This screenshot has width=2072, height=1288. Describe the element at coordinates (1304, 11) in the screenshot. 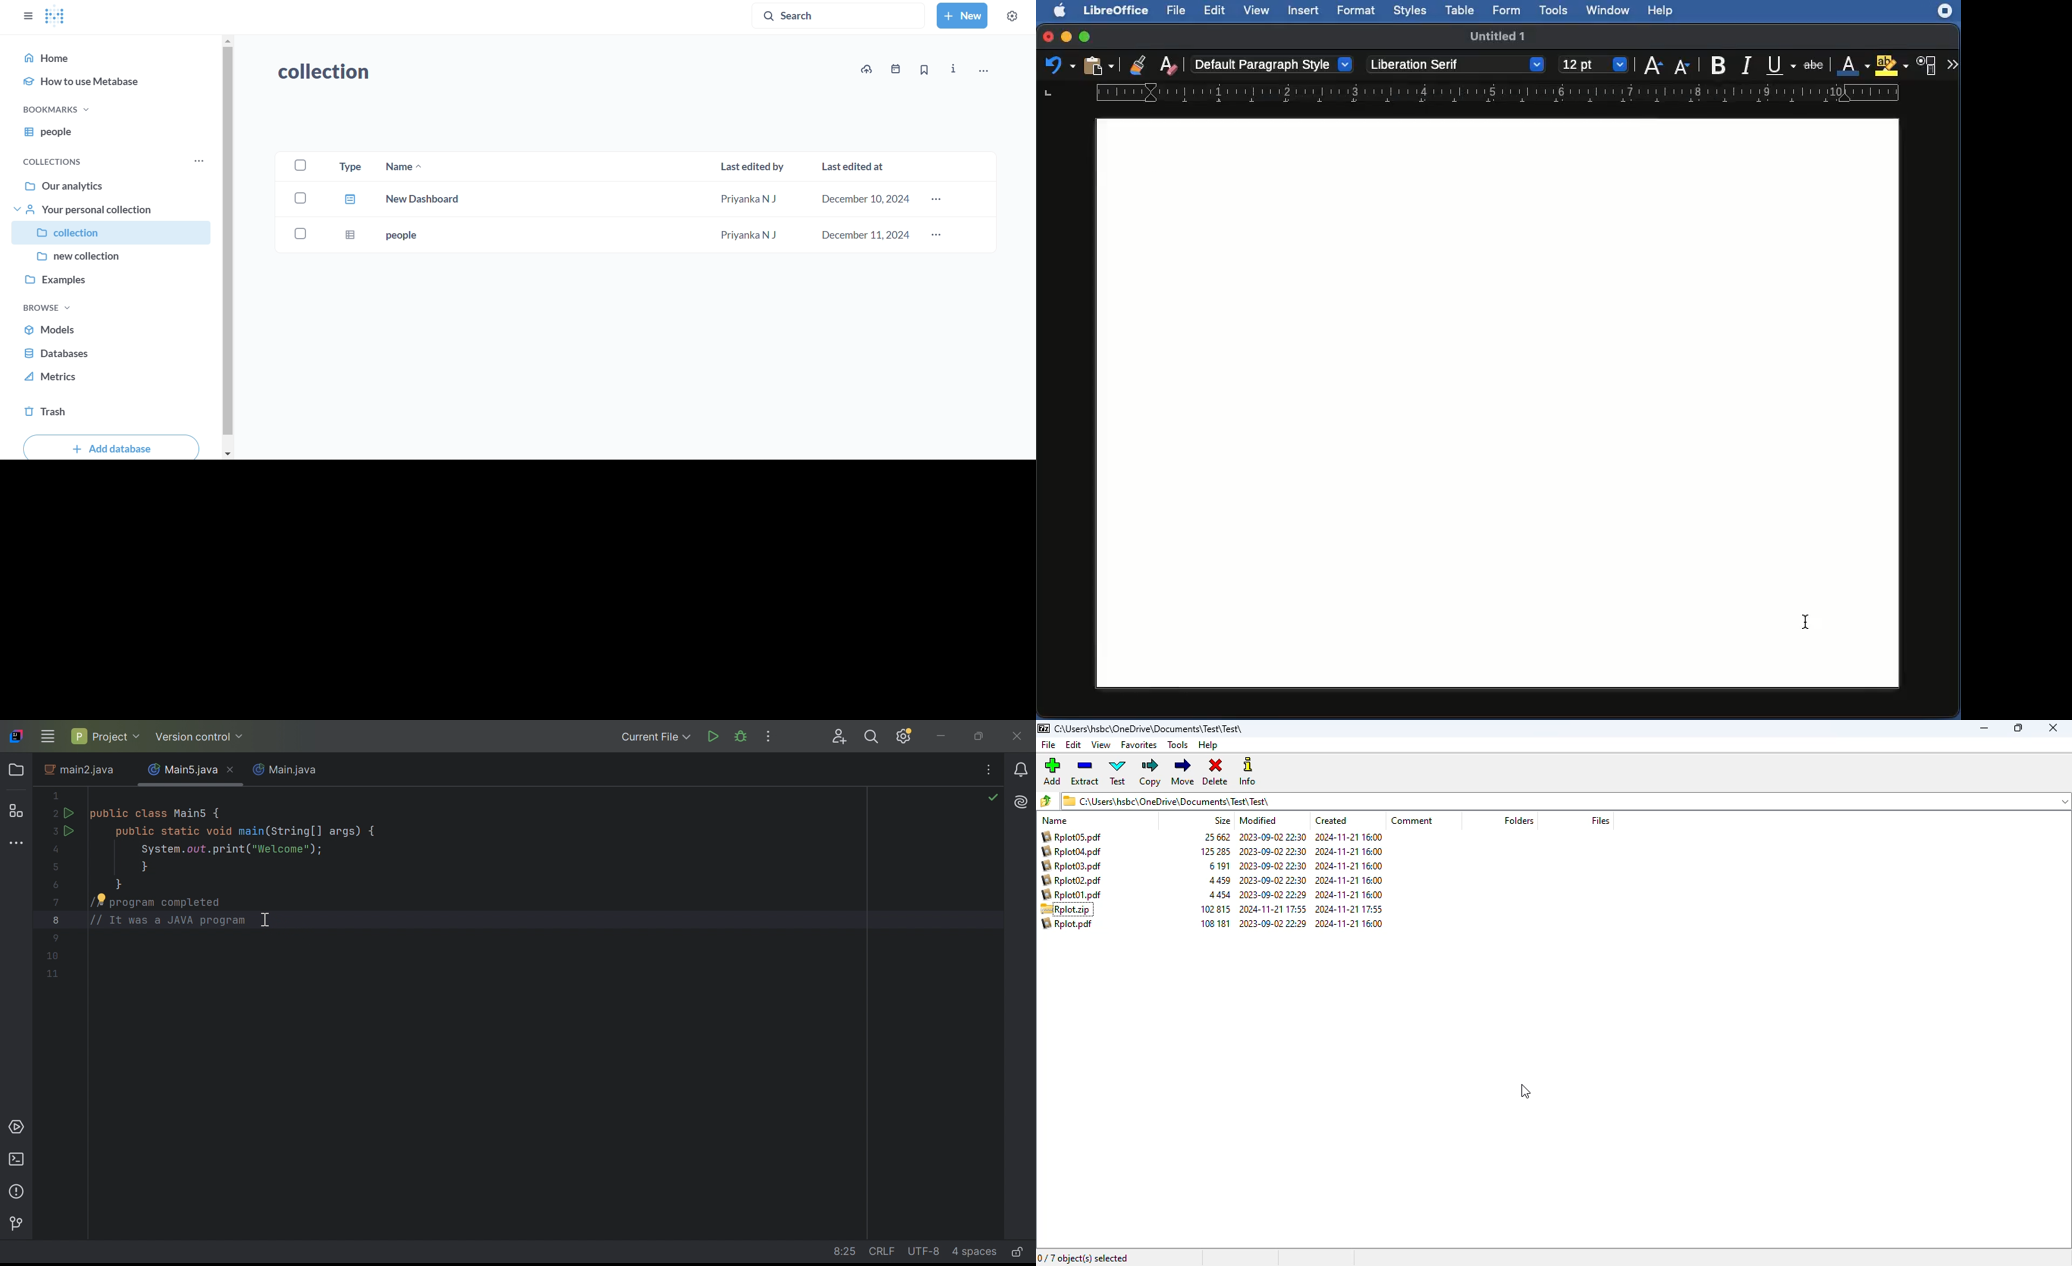

I see `Insert` at that location.